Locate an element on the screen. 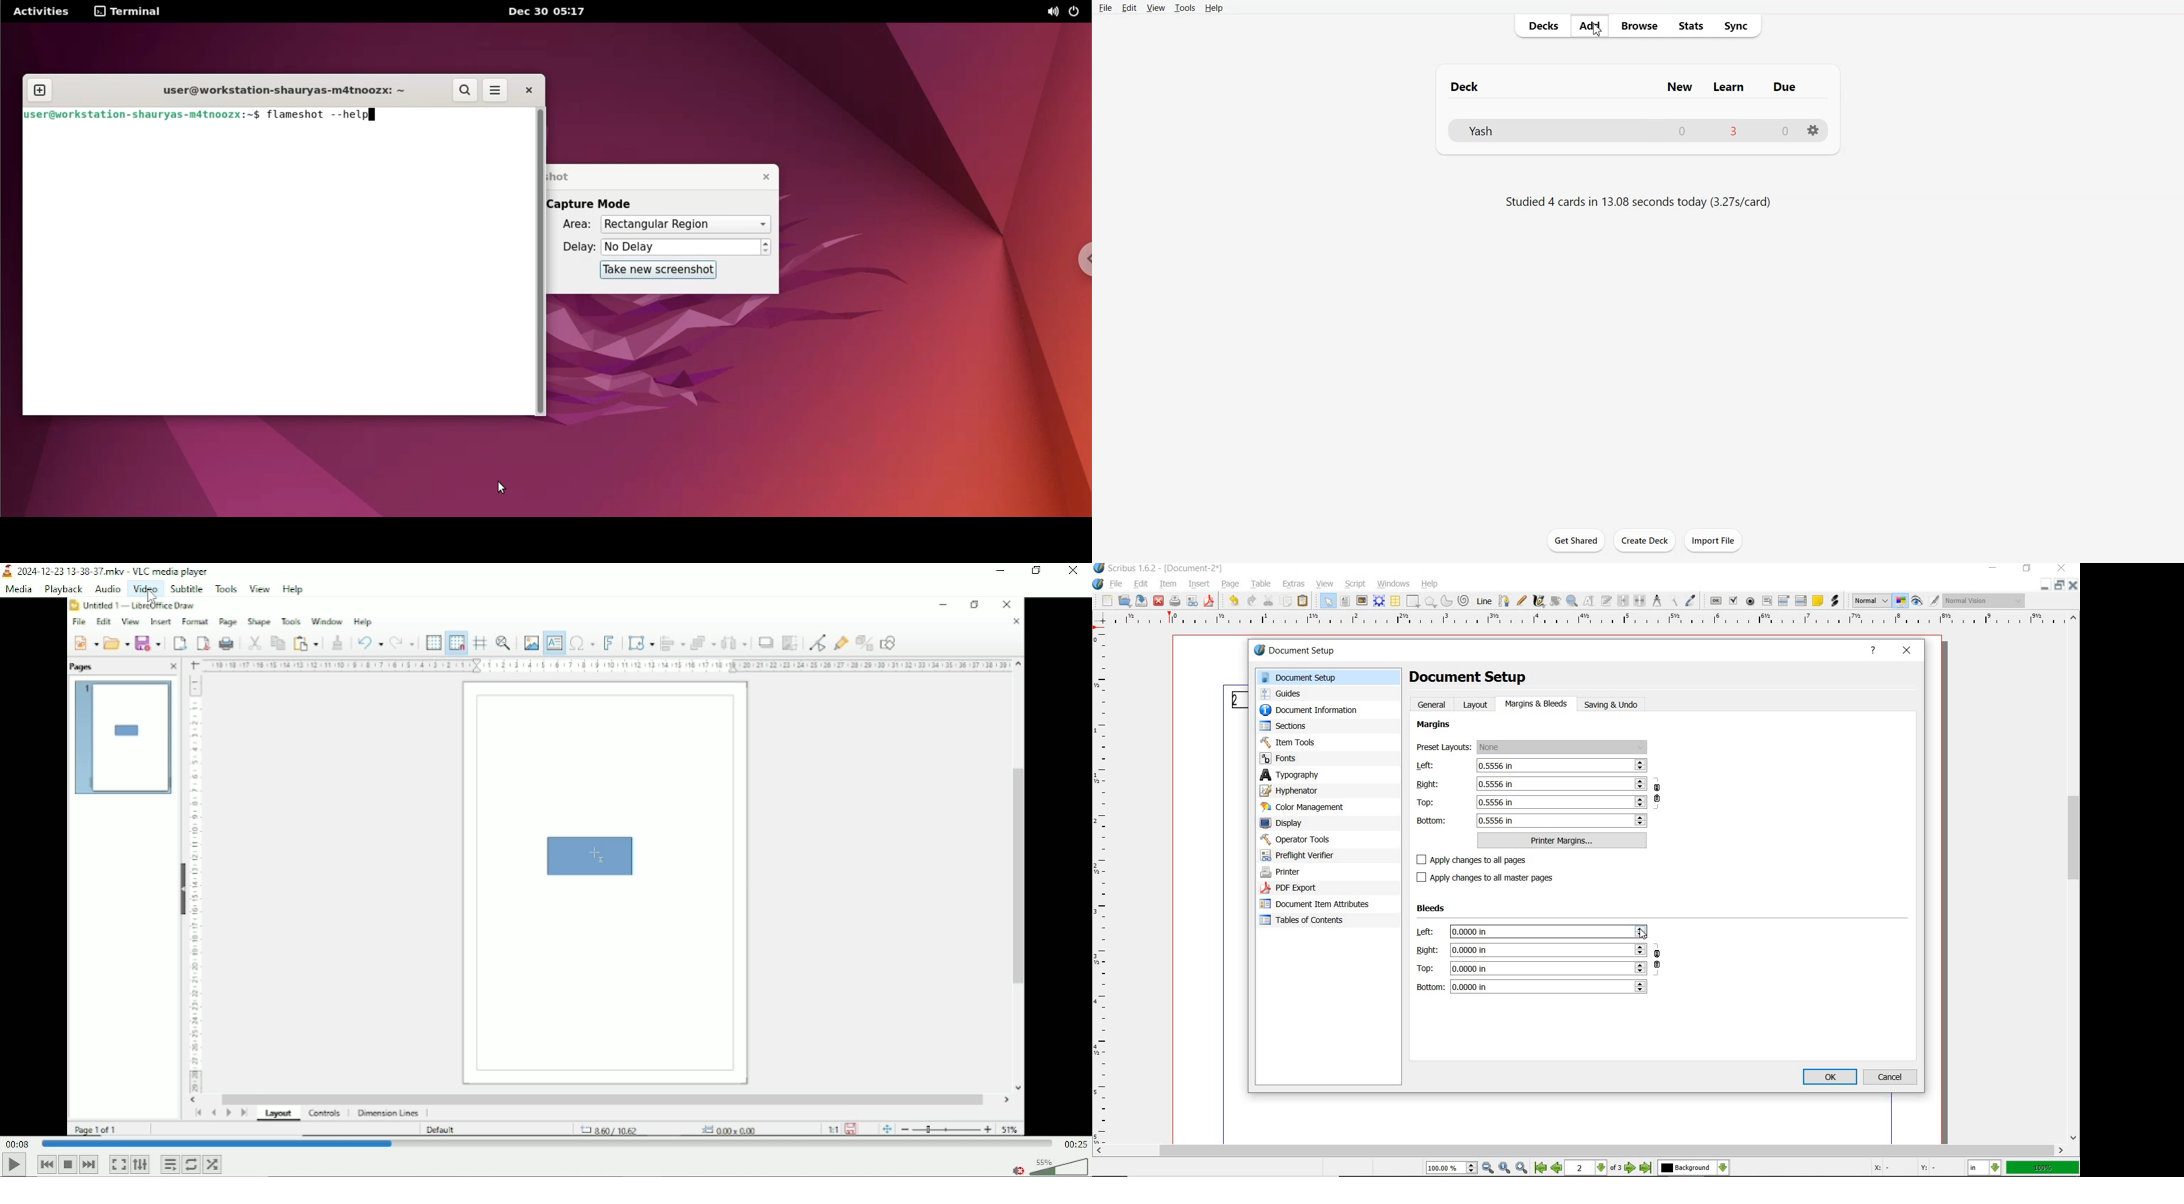 This screenshot has height=1204, width=2184. Toggle video in fullscreen is located at coordinates (118, 1165).